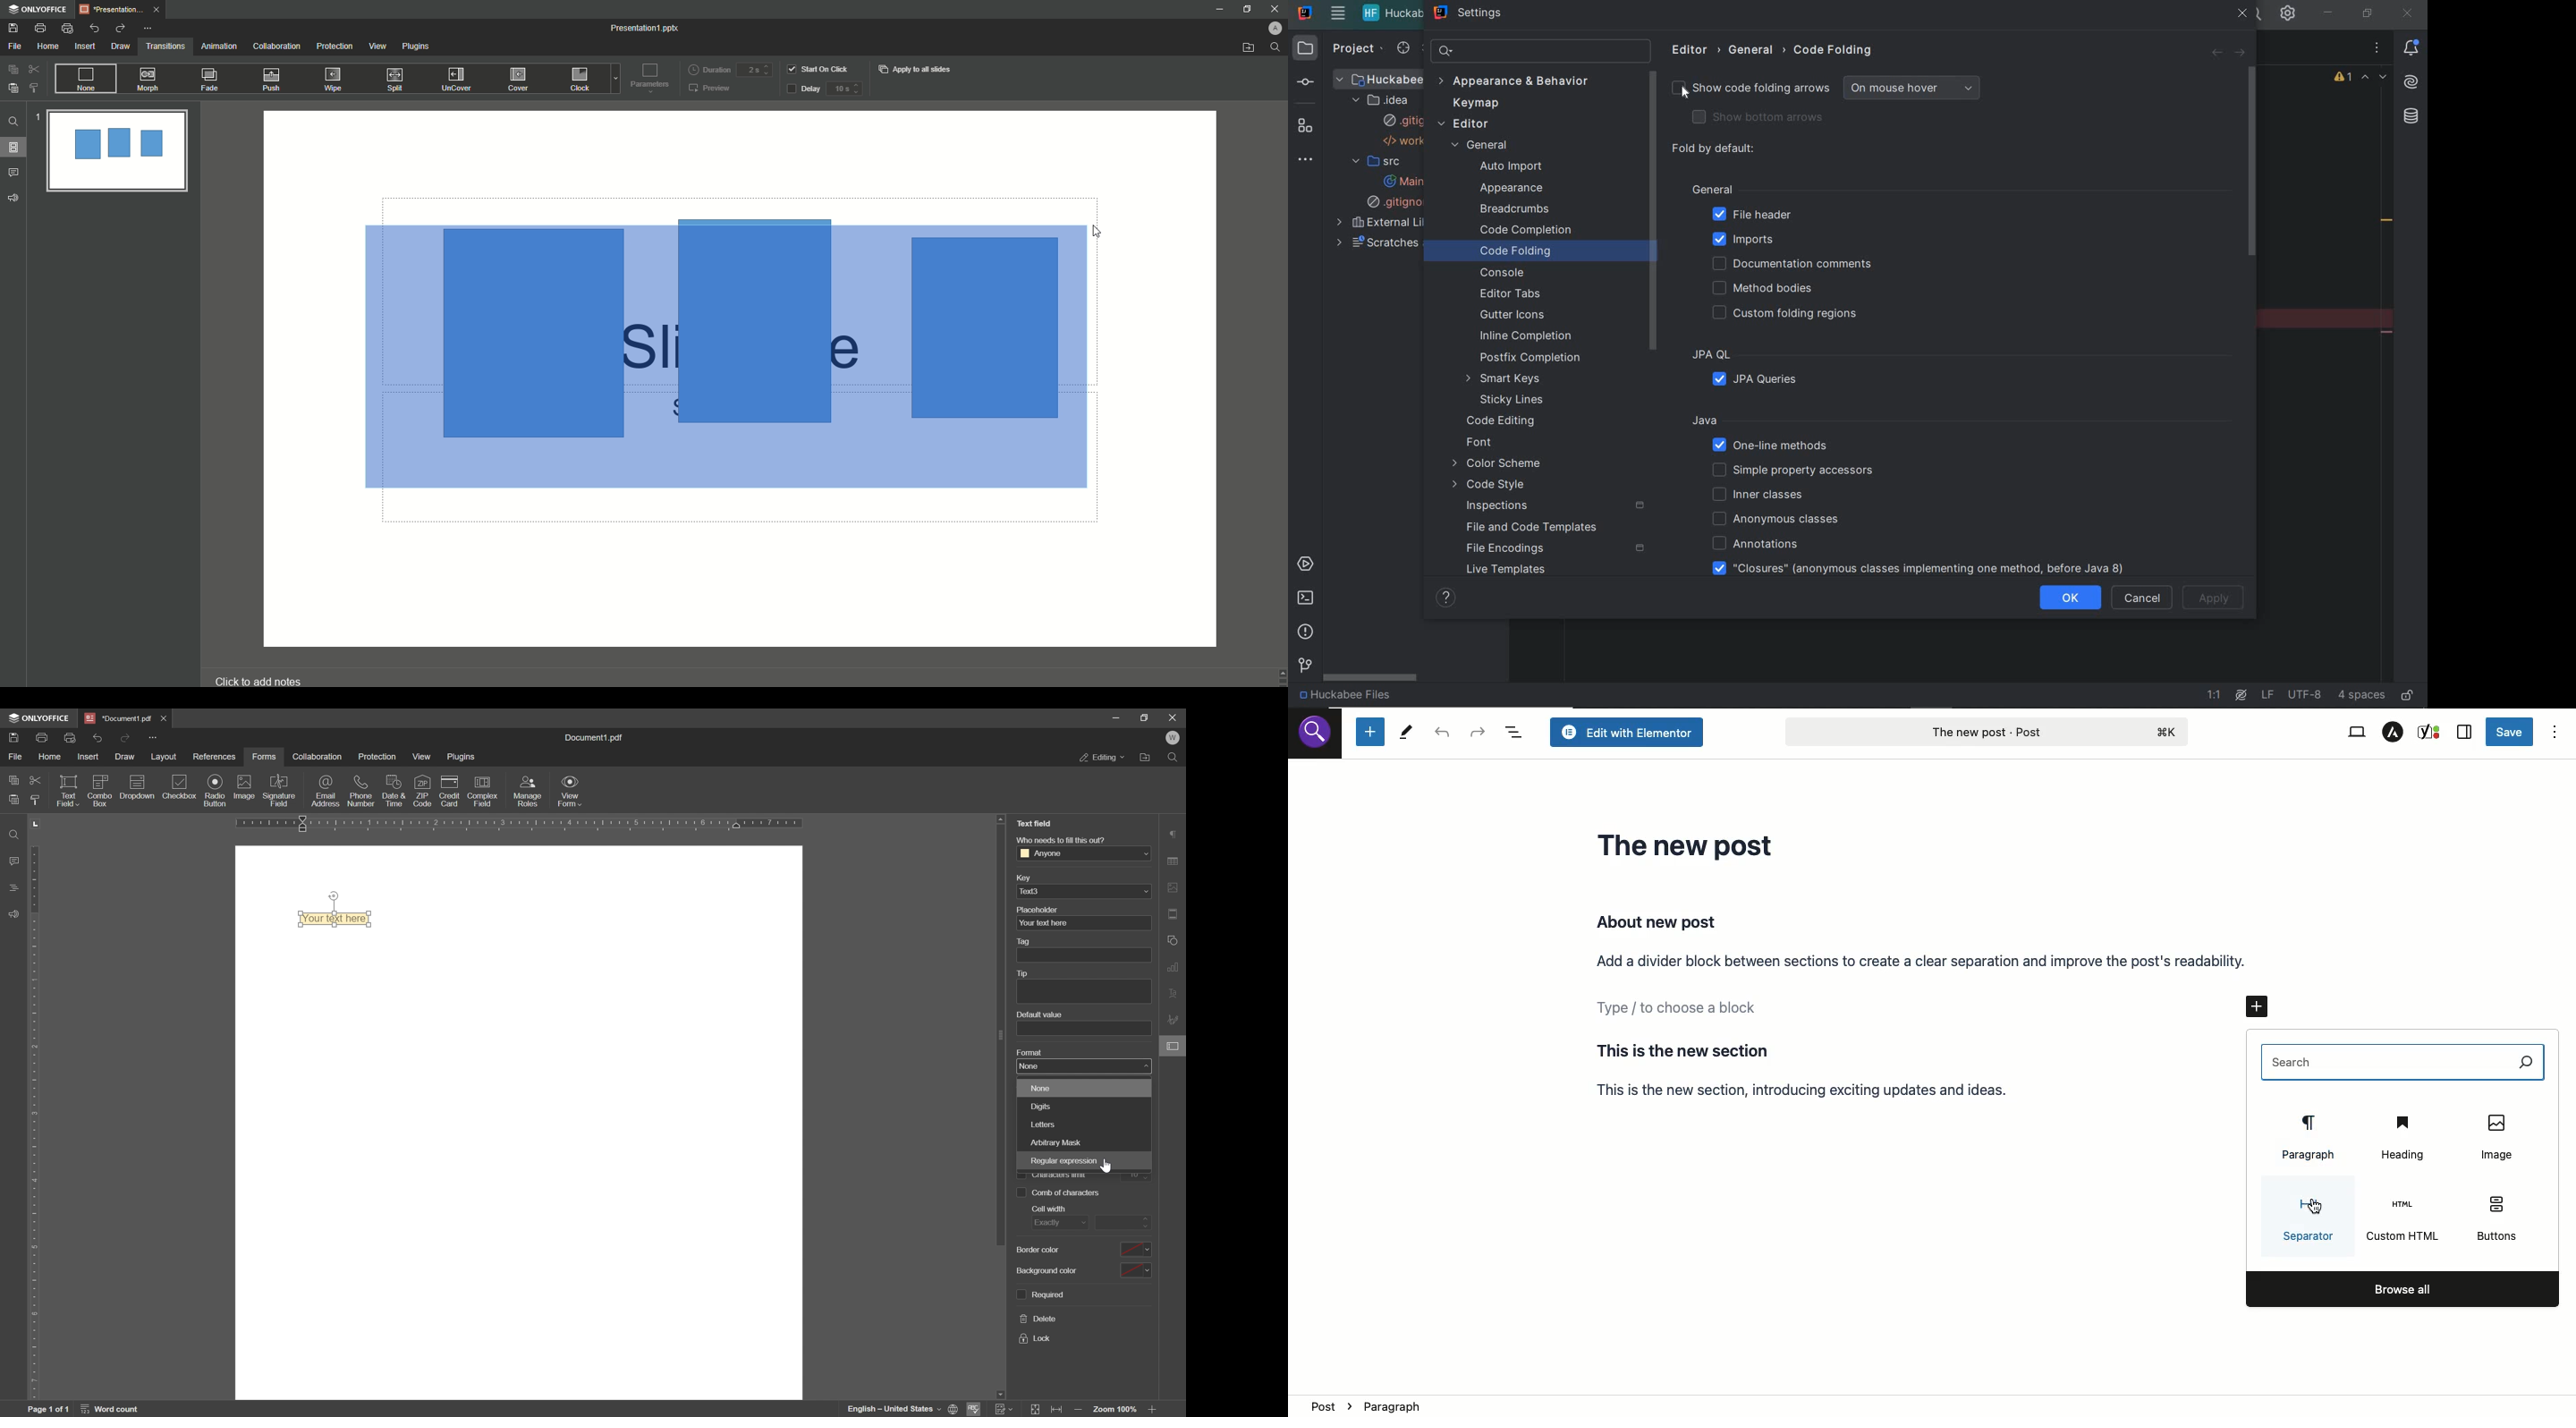 The width and height of the screenshot is (2576, 1428). What do you see at coordinates (274, 80) in the screenshot?
I see `Push` at bounding box center [274, 80].